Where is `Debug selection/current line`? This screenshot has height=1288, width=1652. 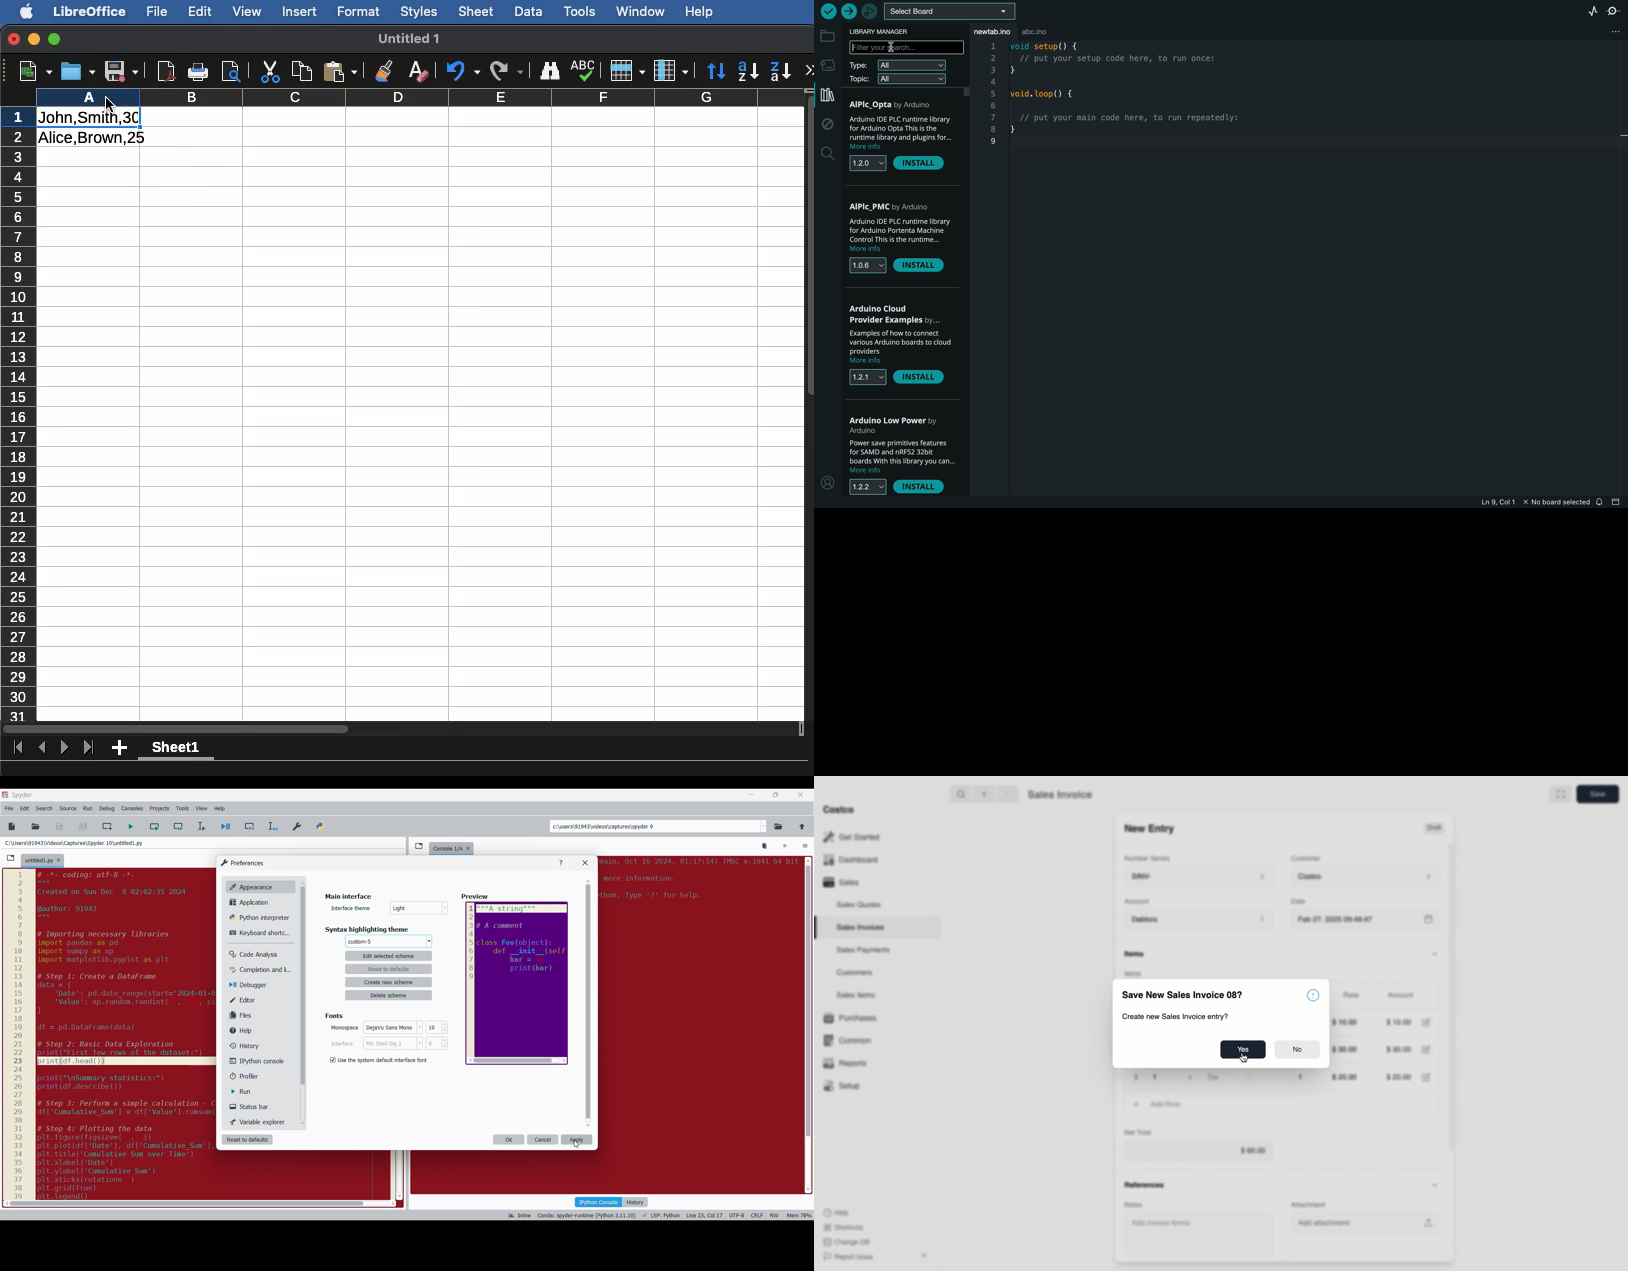
Debug selection/current line is located at coordinates (272, 826).